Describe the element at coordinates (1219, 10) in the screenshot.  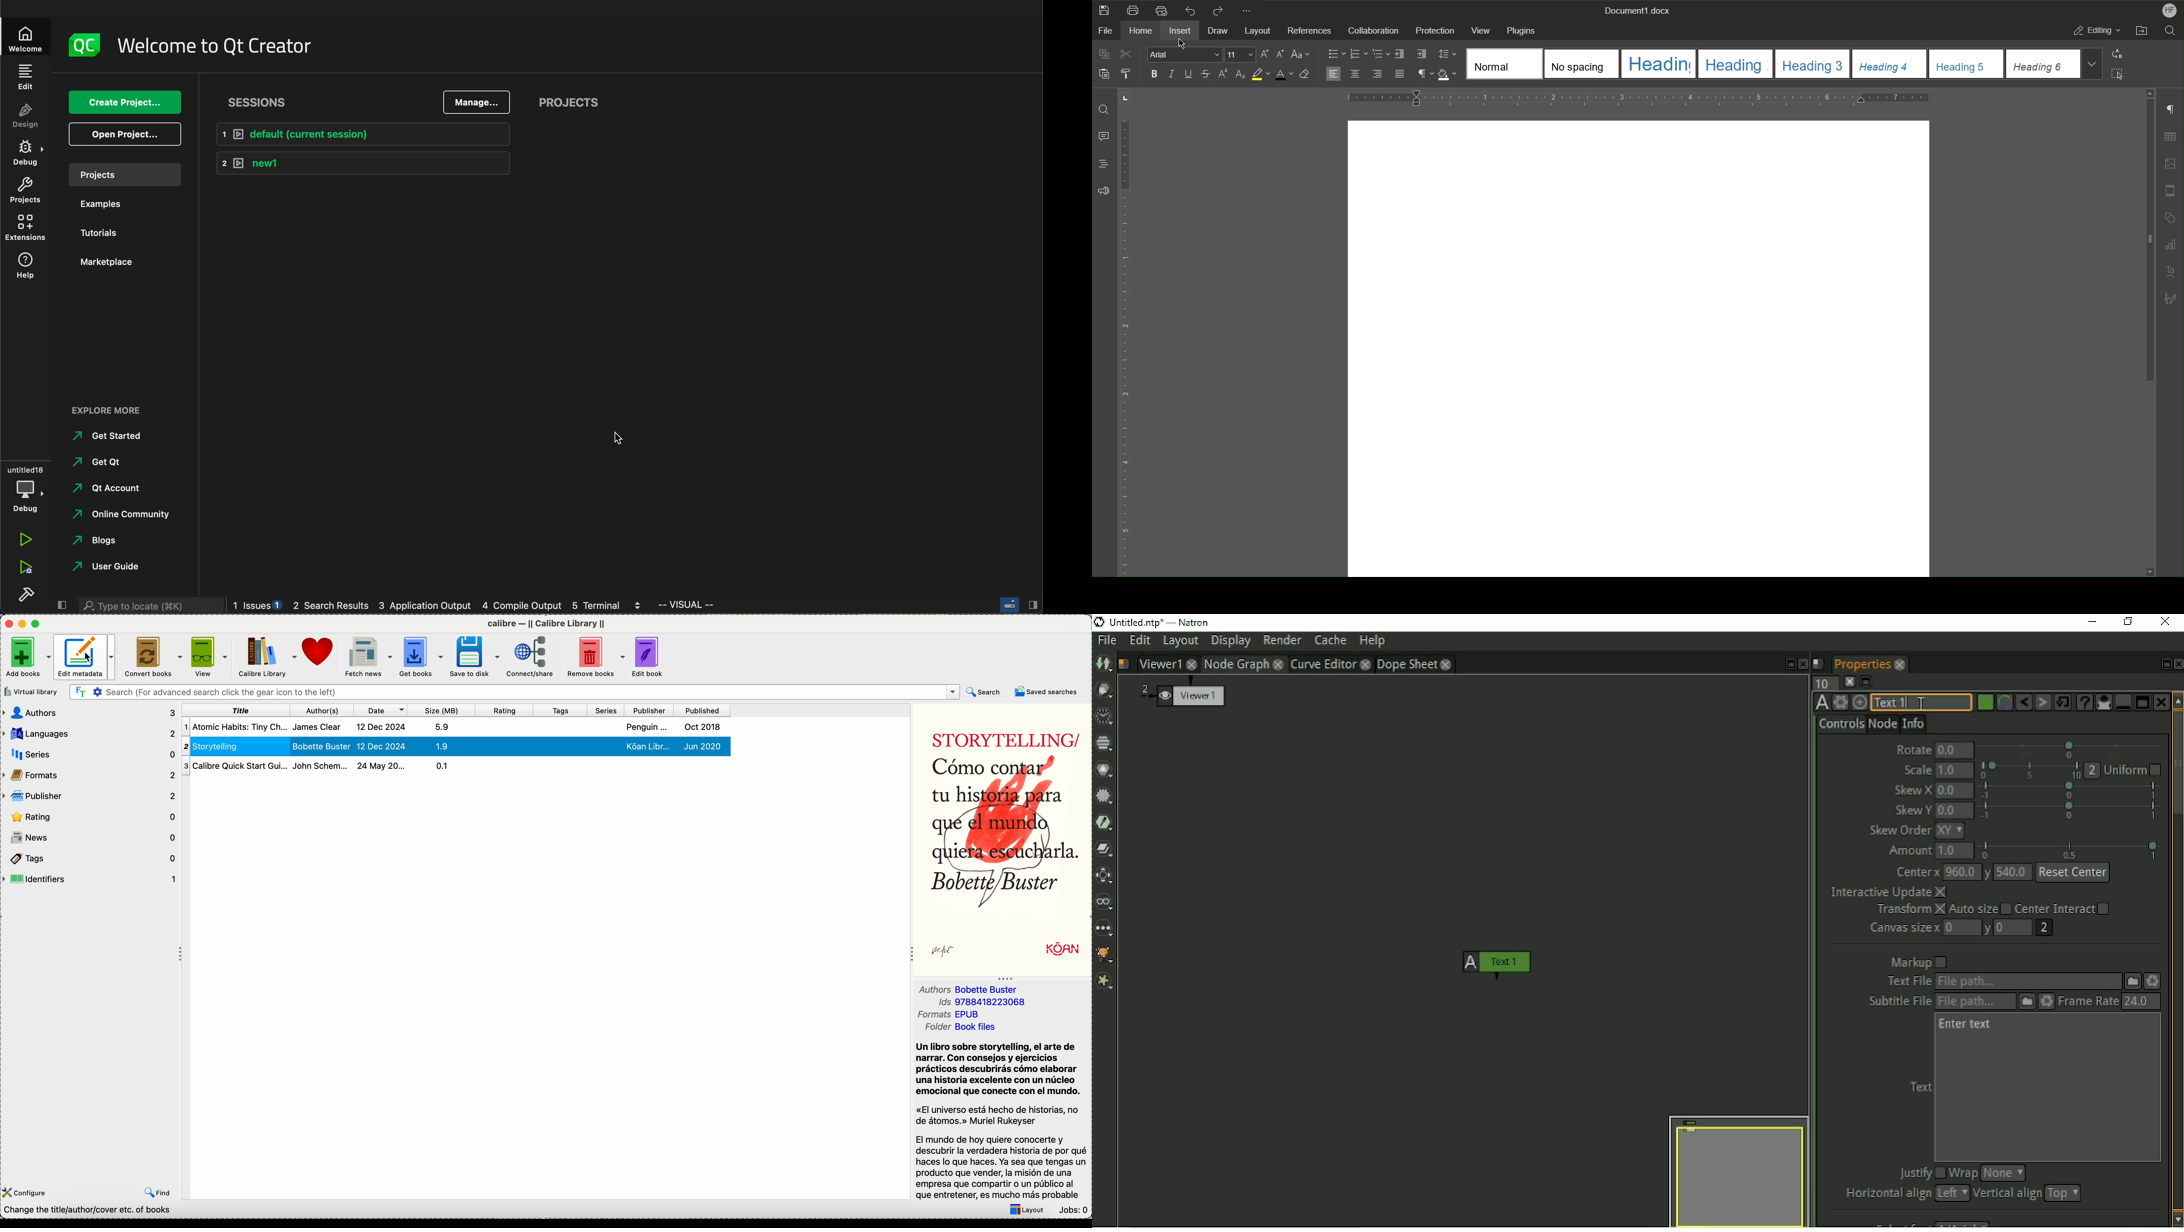
I see `Redo` at that location.